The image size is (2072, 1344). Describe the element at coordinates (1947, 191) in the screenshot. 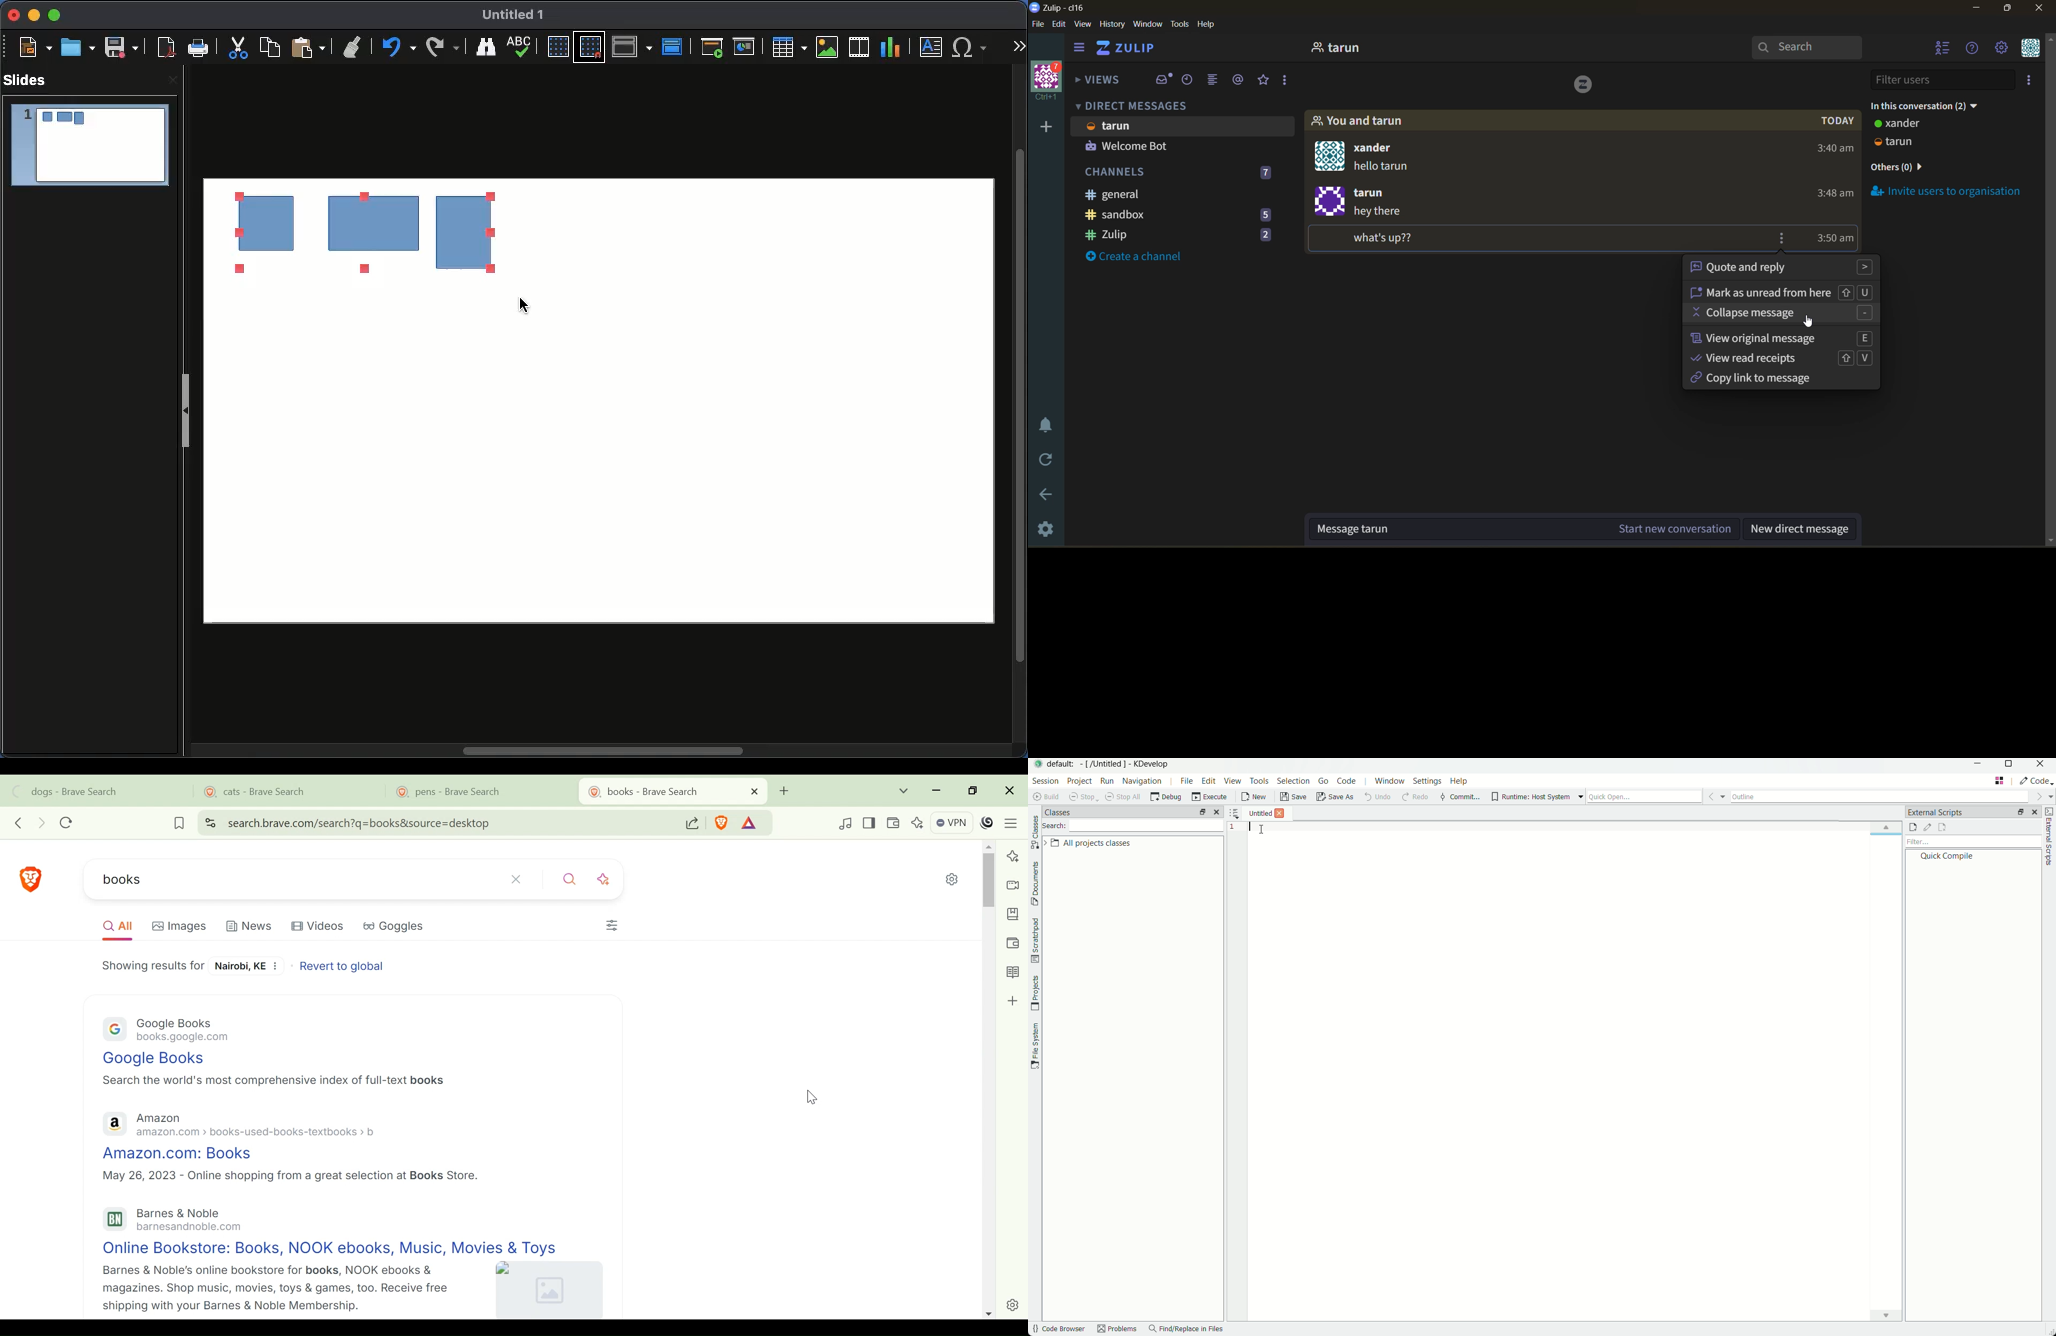

I see `invite users to organisation` at that location.